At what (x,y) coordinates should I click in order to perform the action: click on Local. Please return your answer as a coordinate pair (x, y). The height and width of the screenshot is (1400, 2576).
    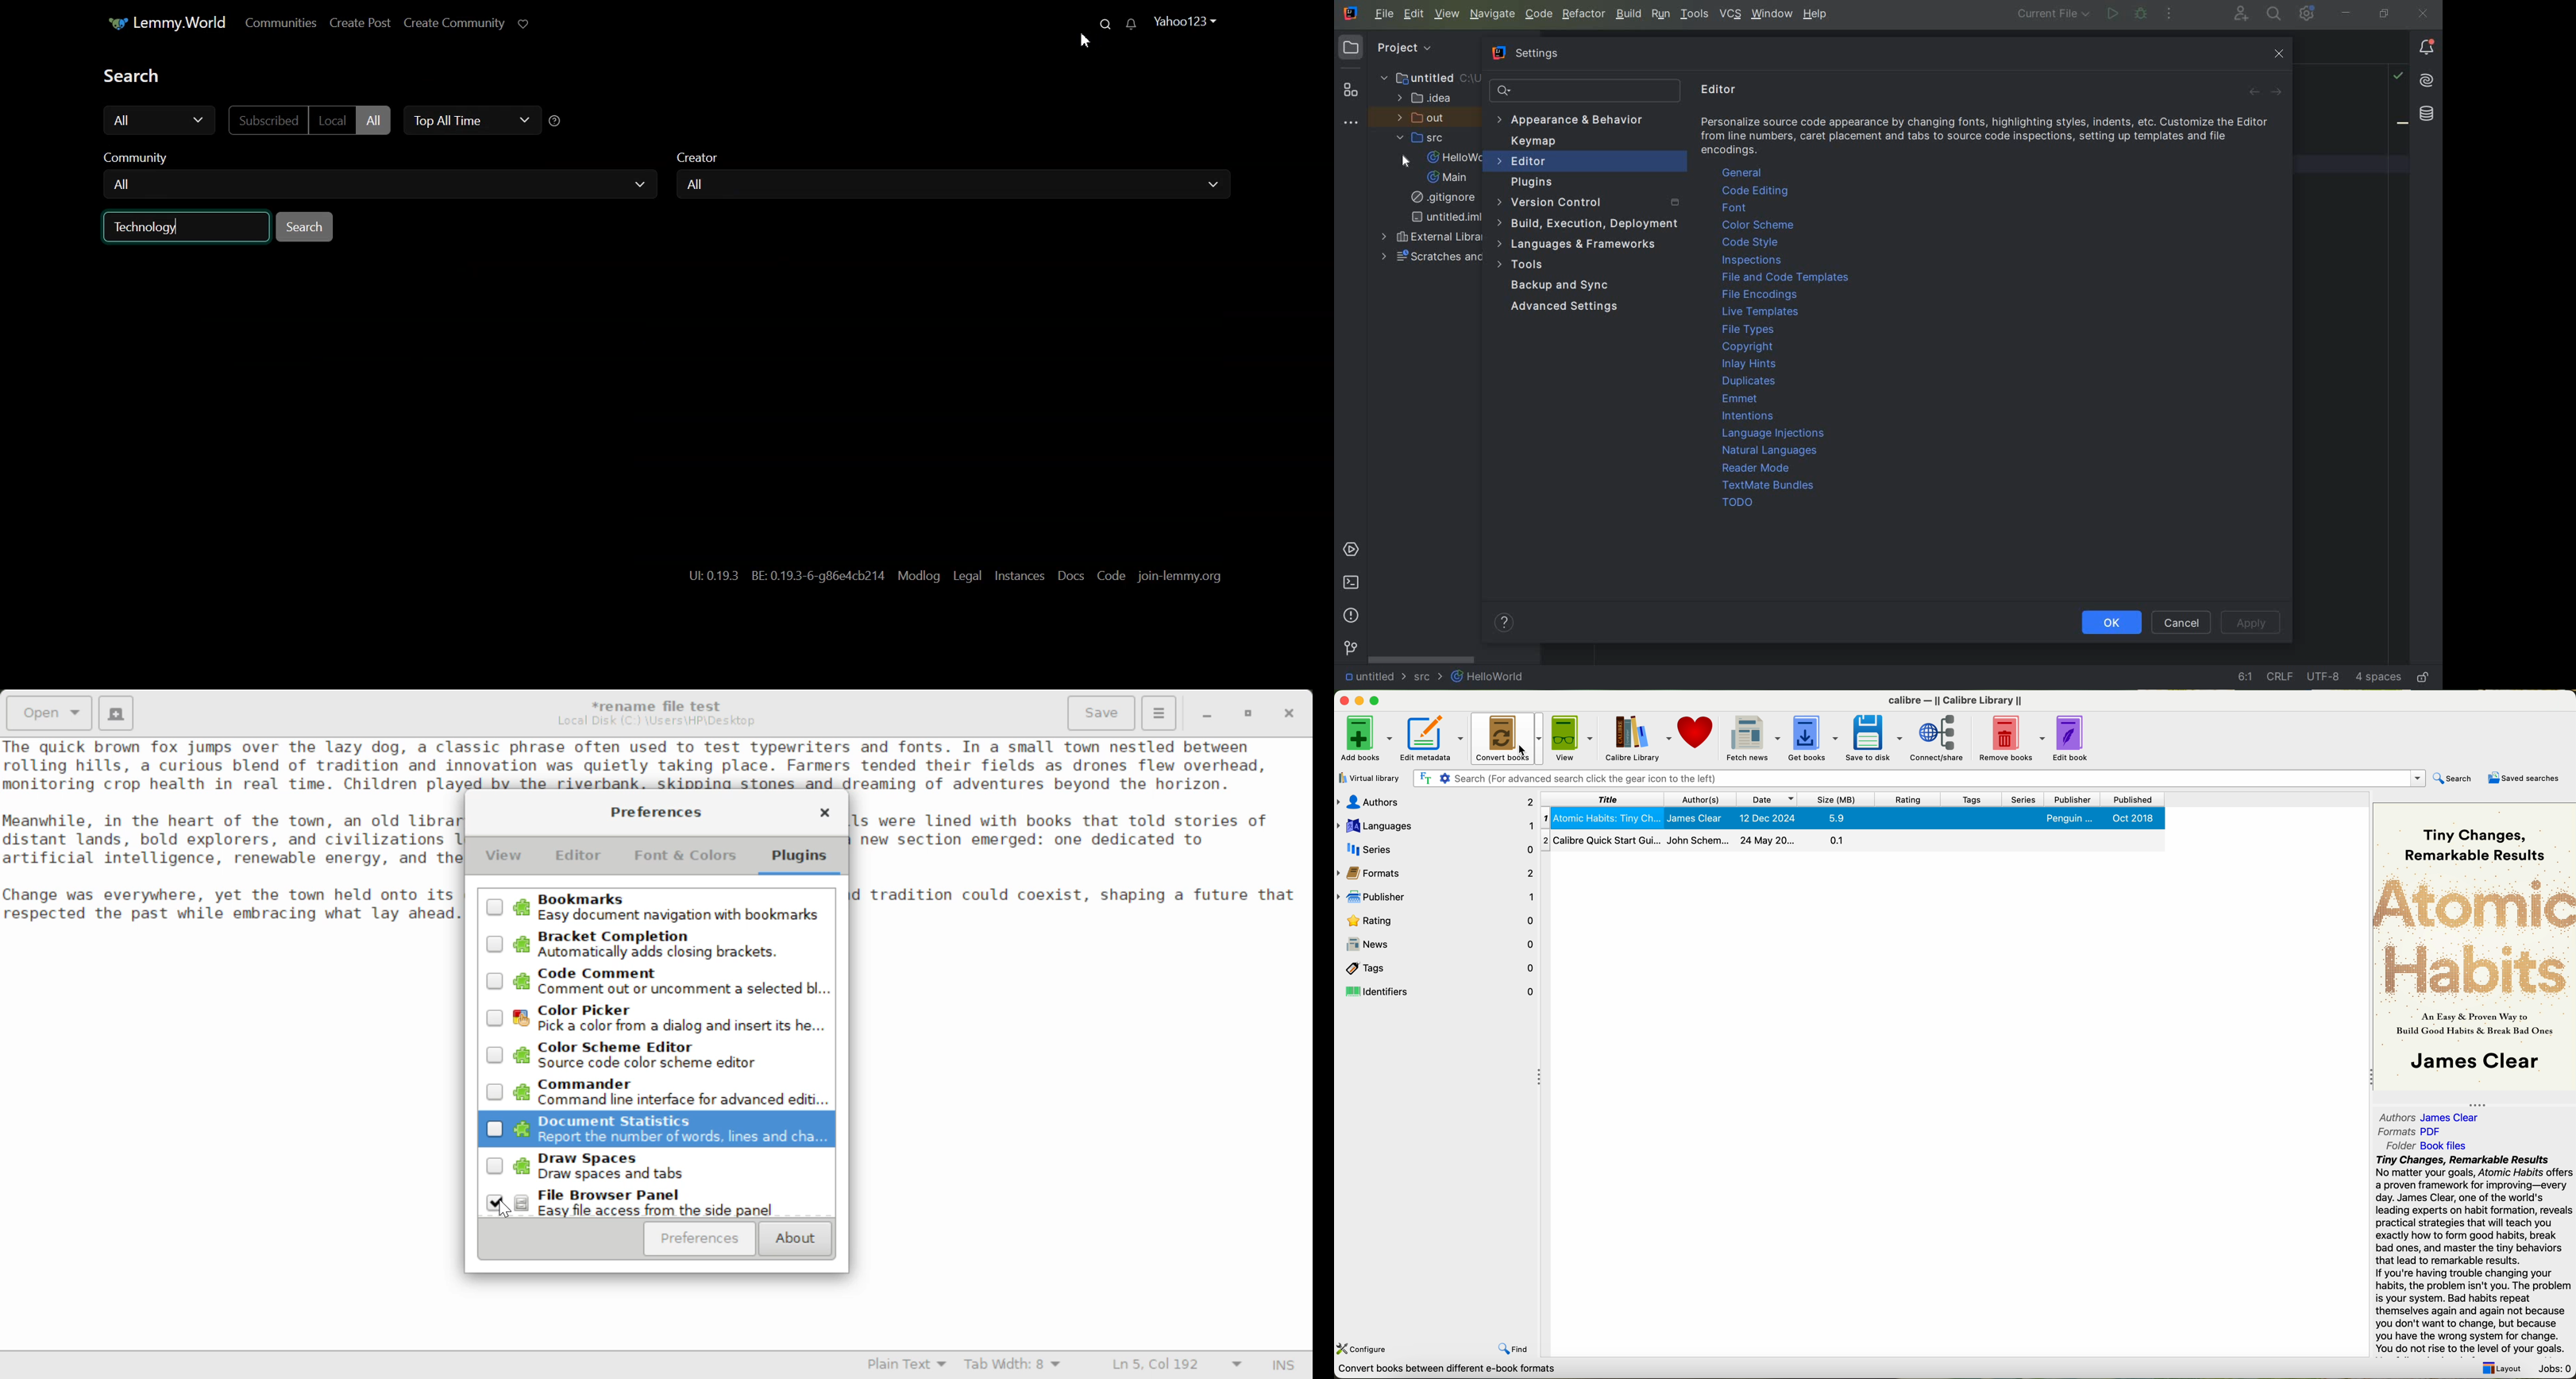
    Looking at the image, I should click on (331, 120).